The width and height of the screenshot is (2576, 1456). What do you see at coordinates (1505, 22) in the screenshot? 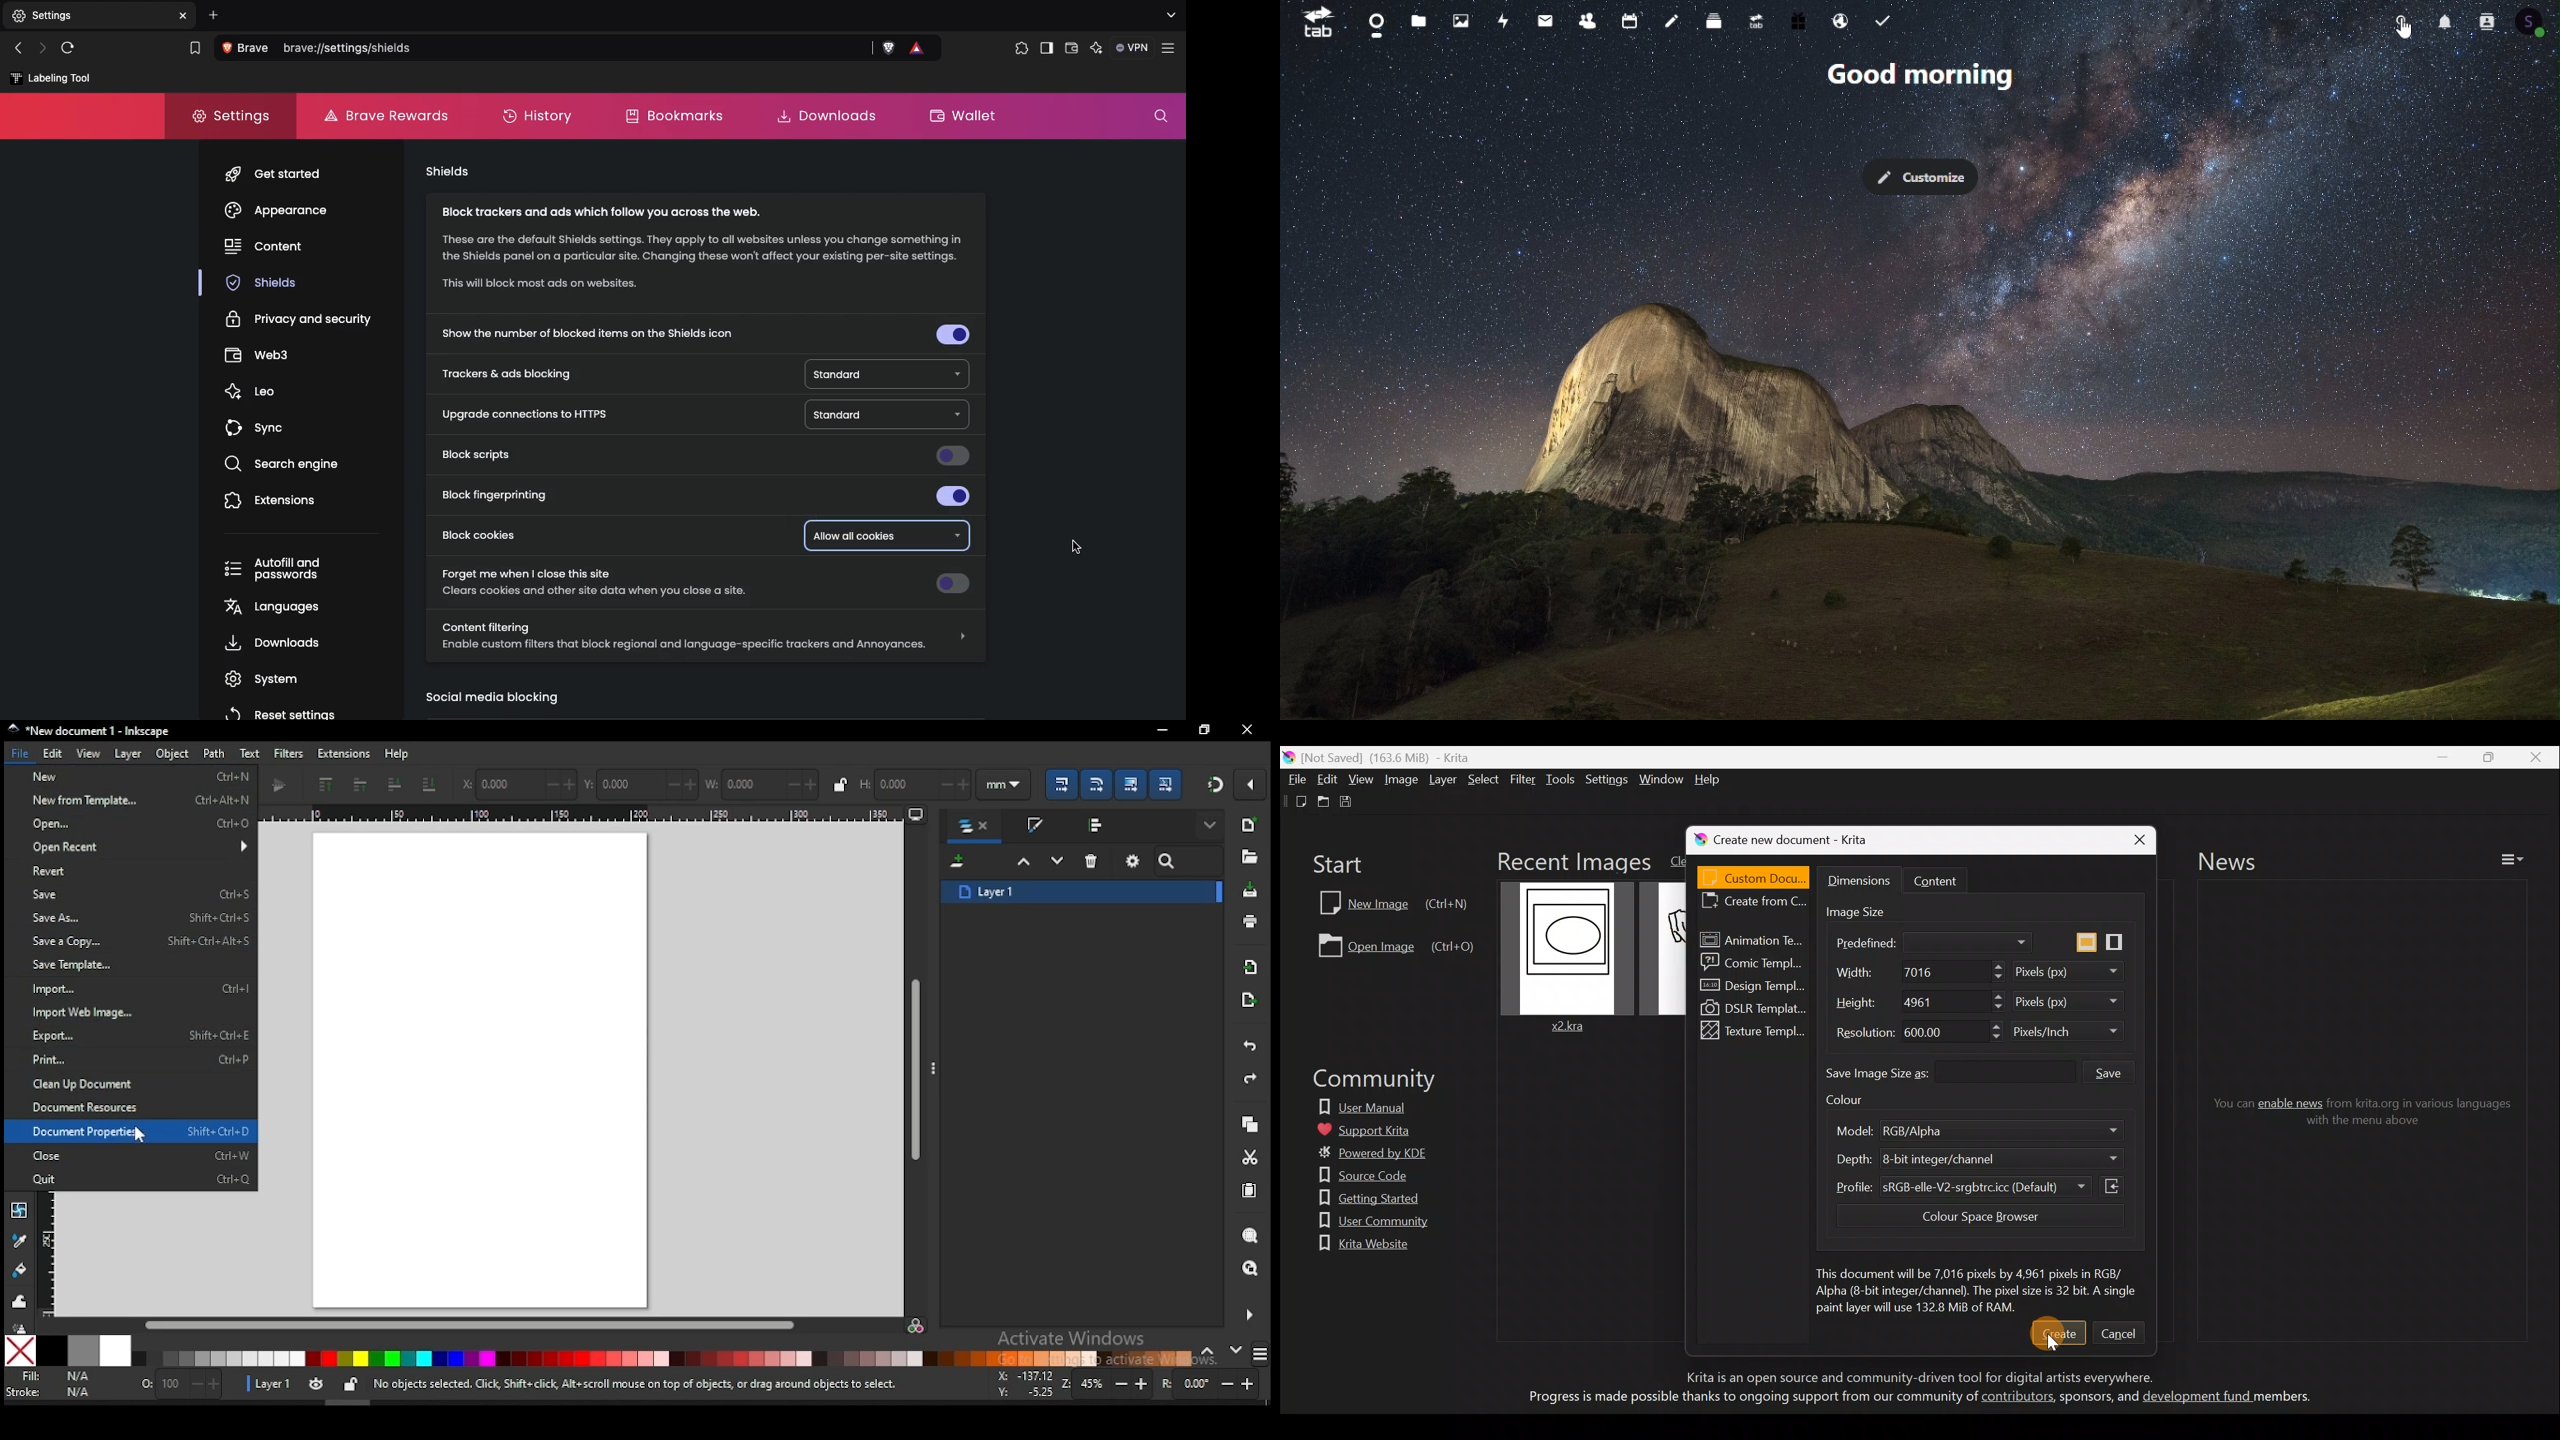
I see `Activity ` at bounding box center [1505, 22].